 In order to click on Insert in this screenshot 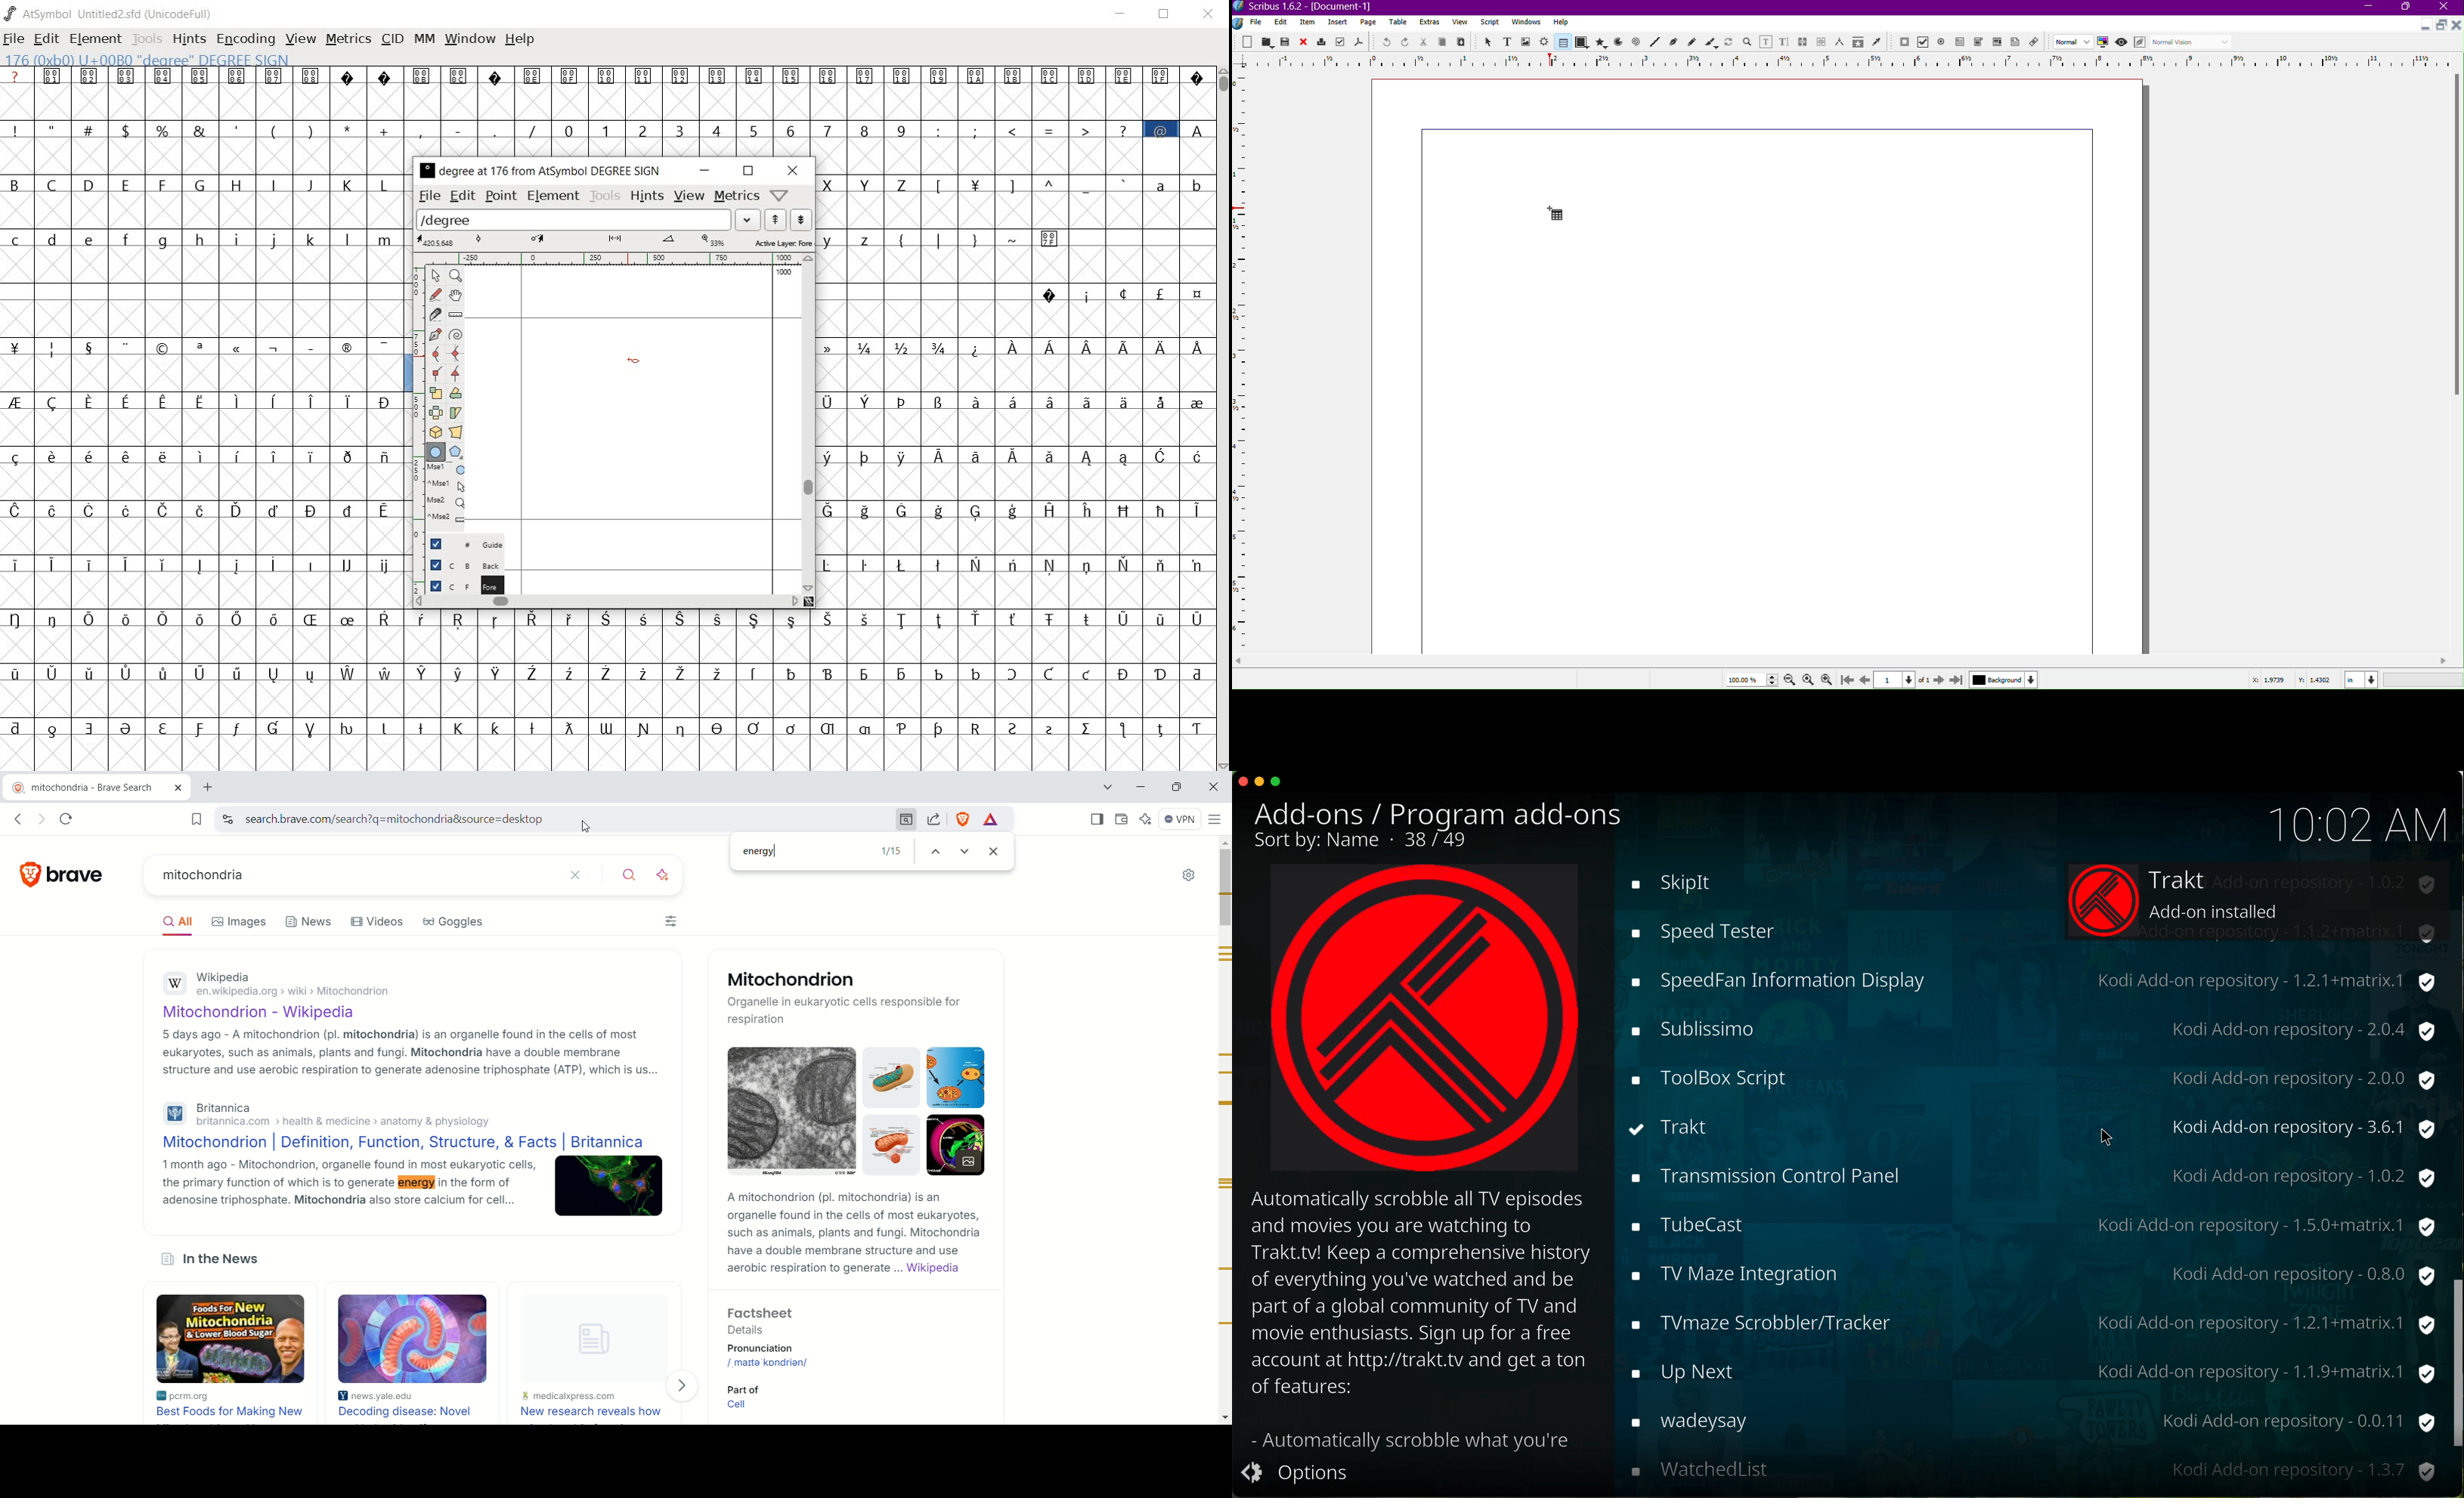, I will do `click(1338, 22)`.